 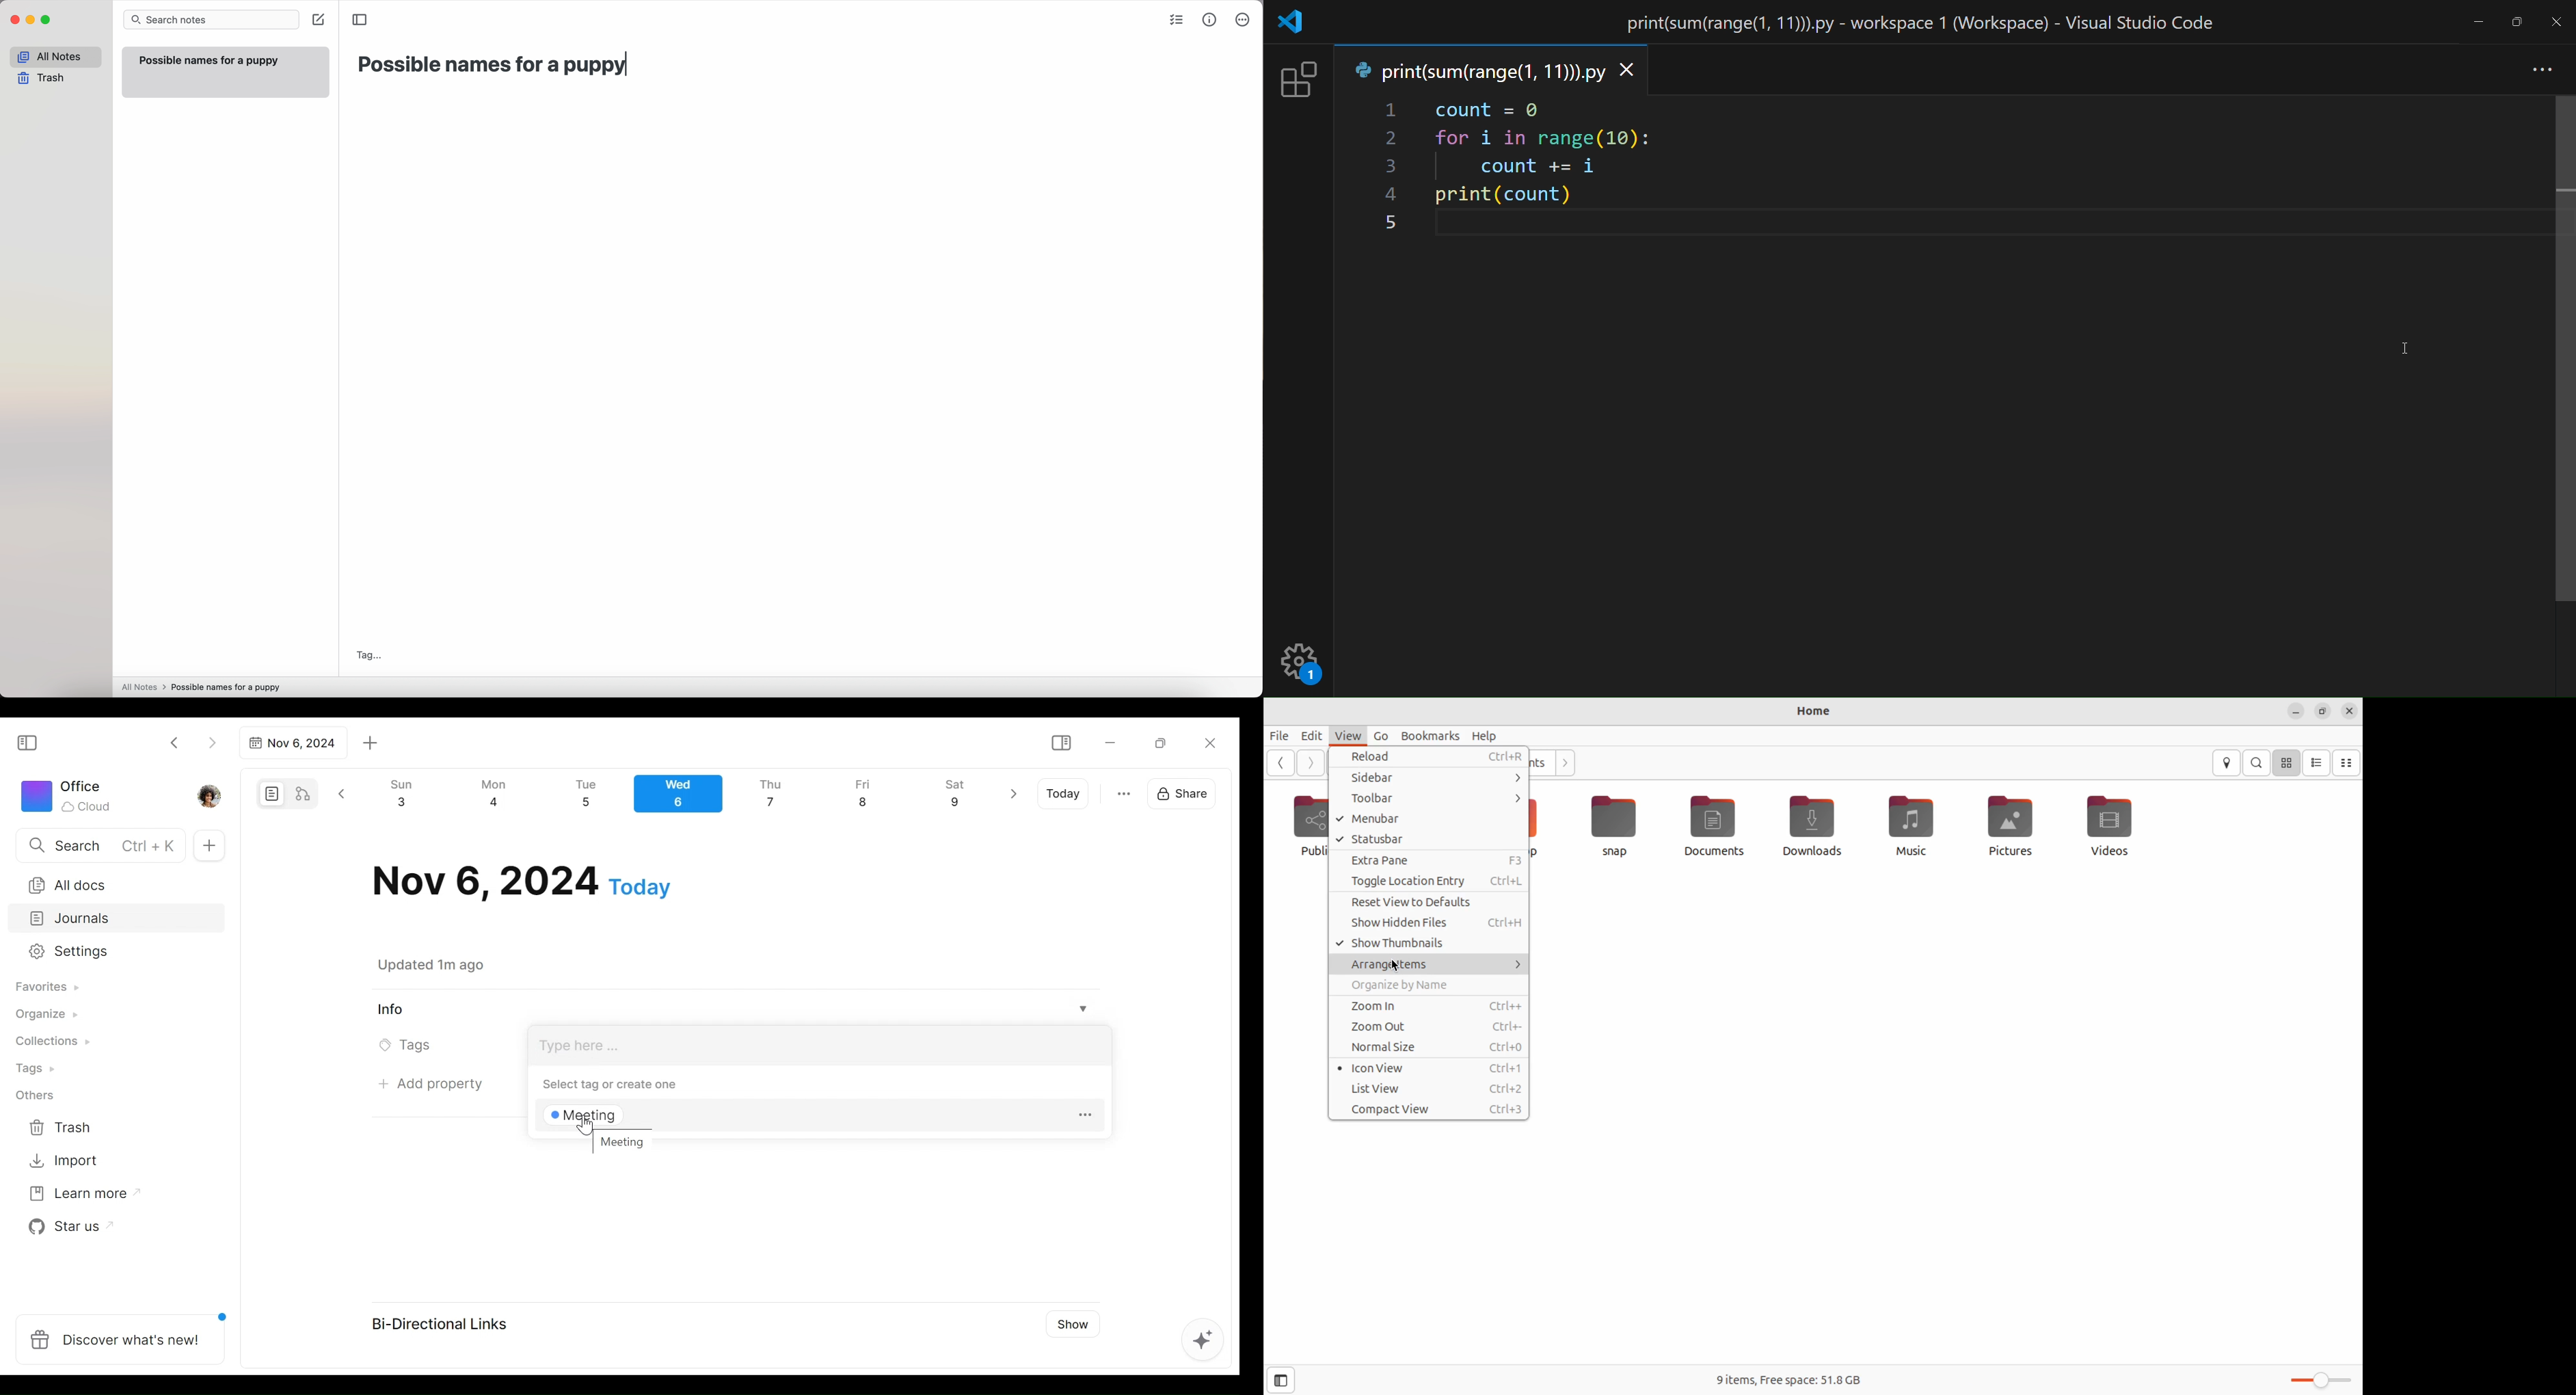 I want to click on Settings, so click(x=107, y=952).